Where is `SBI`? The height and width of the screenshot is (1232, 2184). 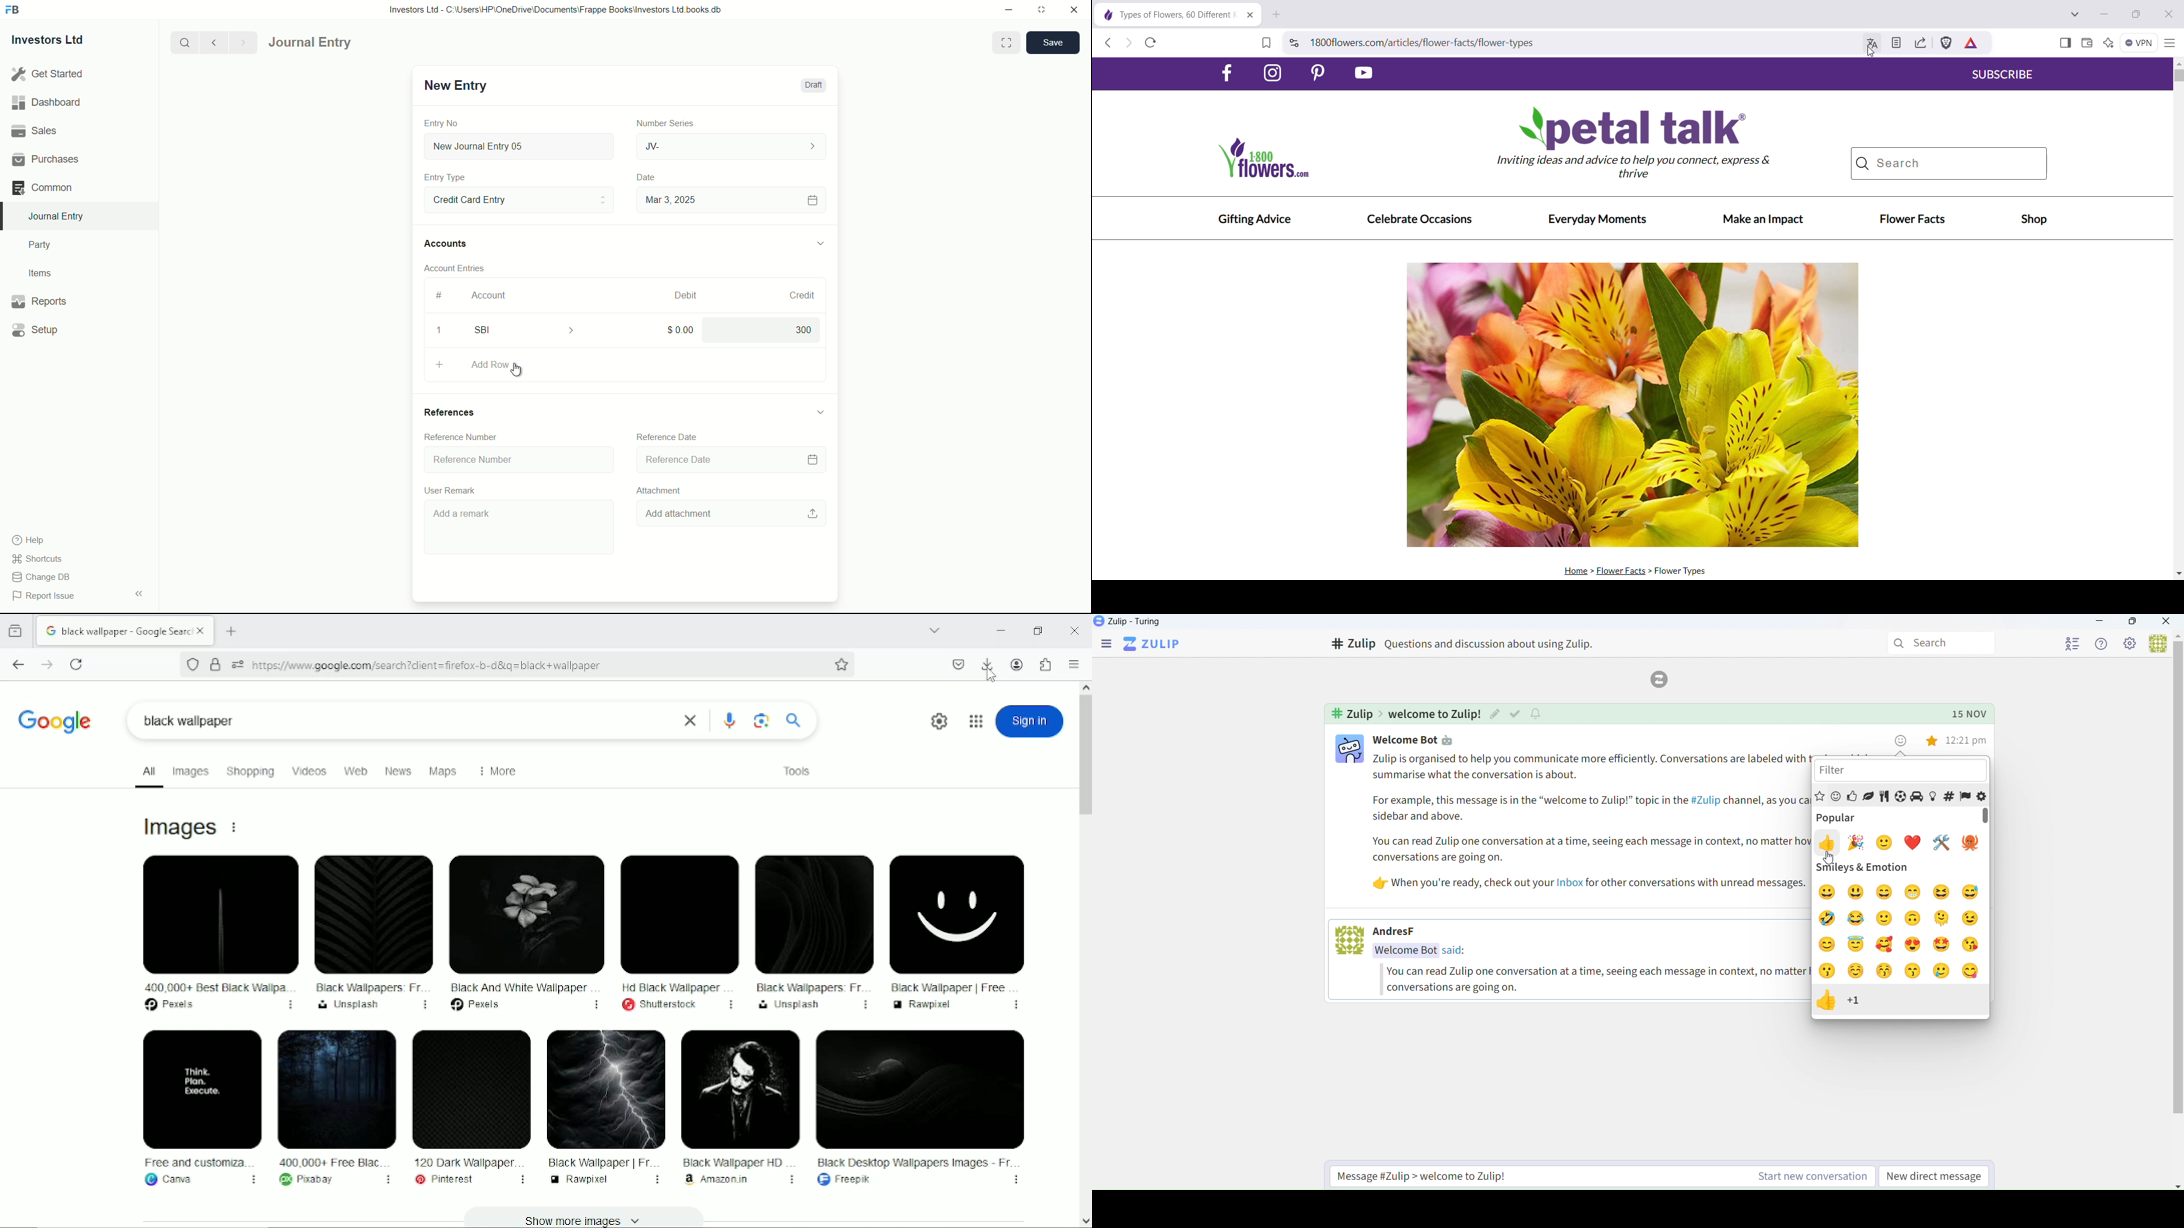 SBI is located at coordinates (532, 329).